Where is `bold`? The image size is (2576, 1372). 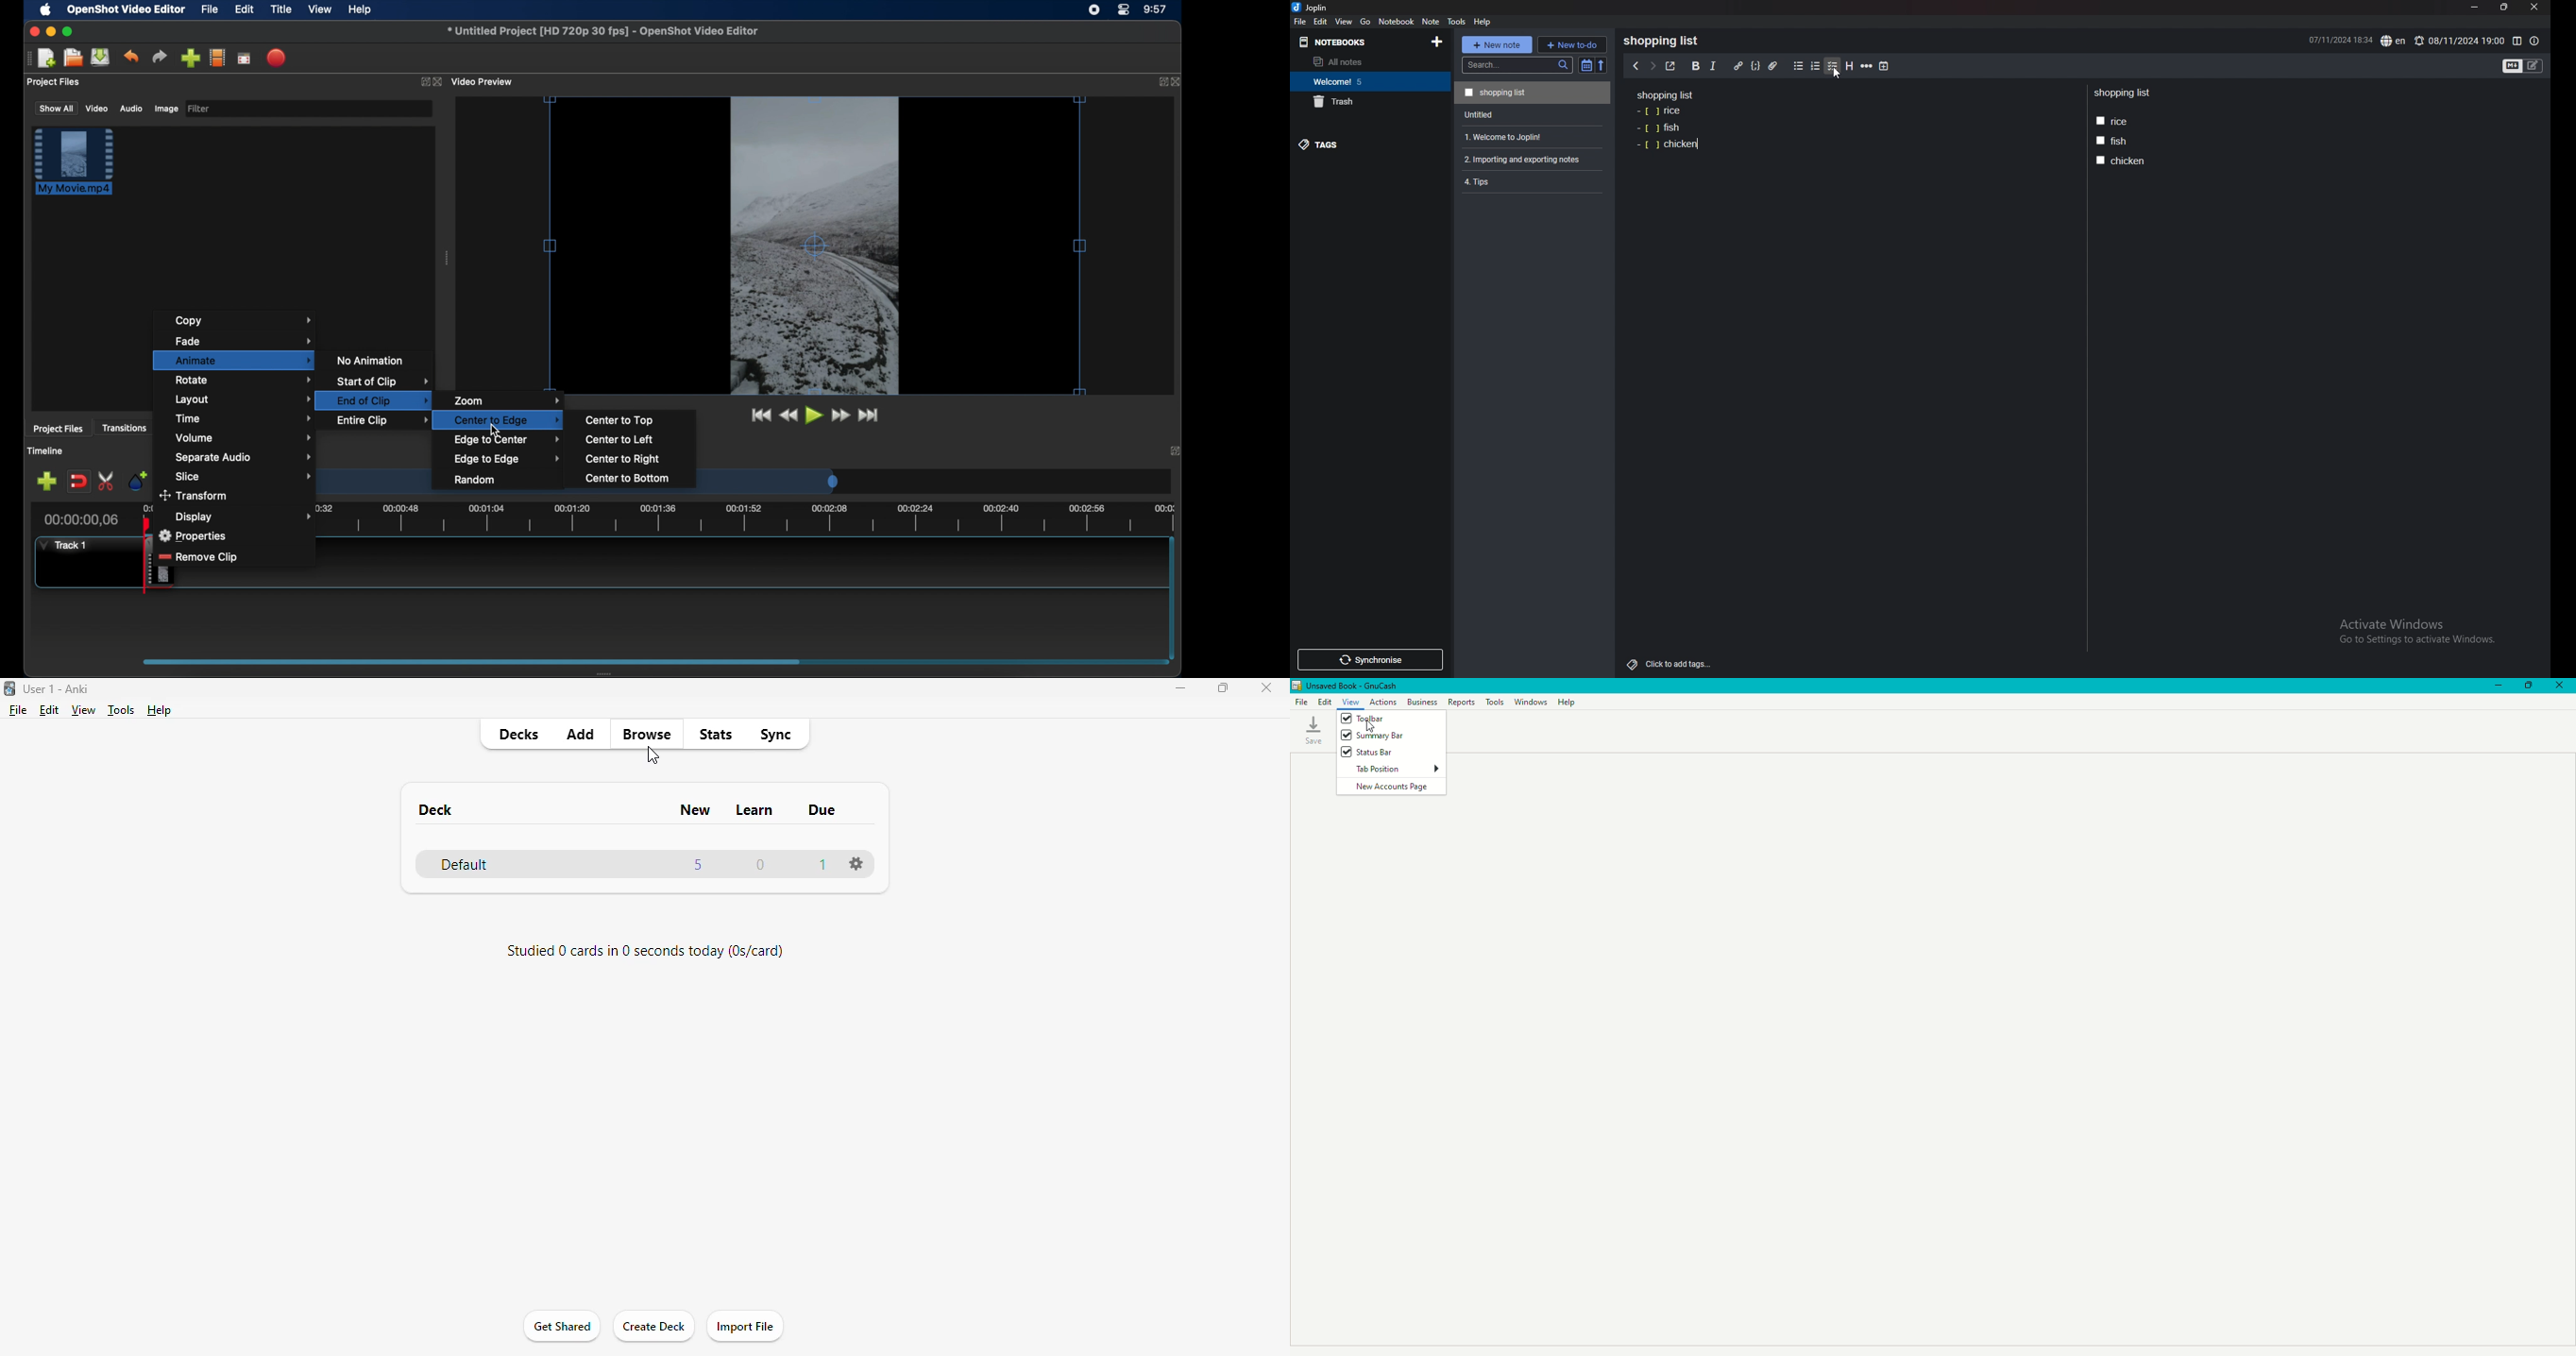 bold is located at coordinates (1696, 66).